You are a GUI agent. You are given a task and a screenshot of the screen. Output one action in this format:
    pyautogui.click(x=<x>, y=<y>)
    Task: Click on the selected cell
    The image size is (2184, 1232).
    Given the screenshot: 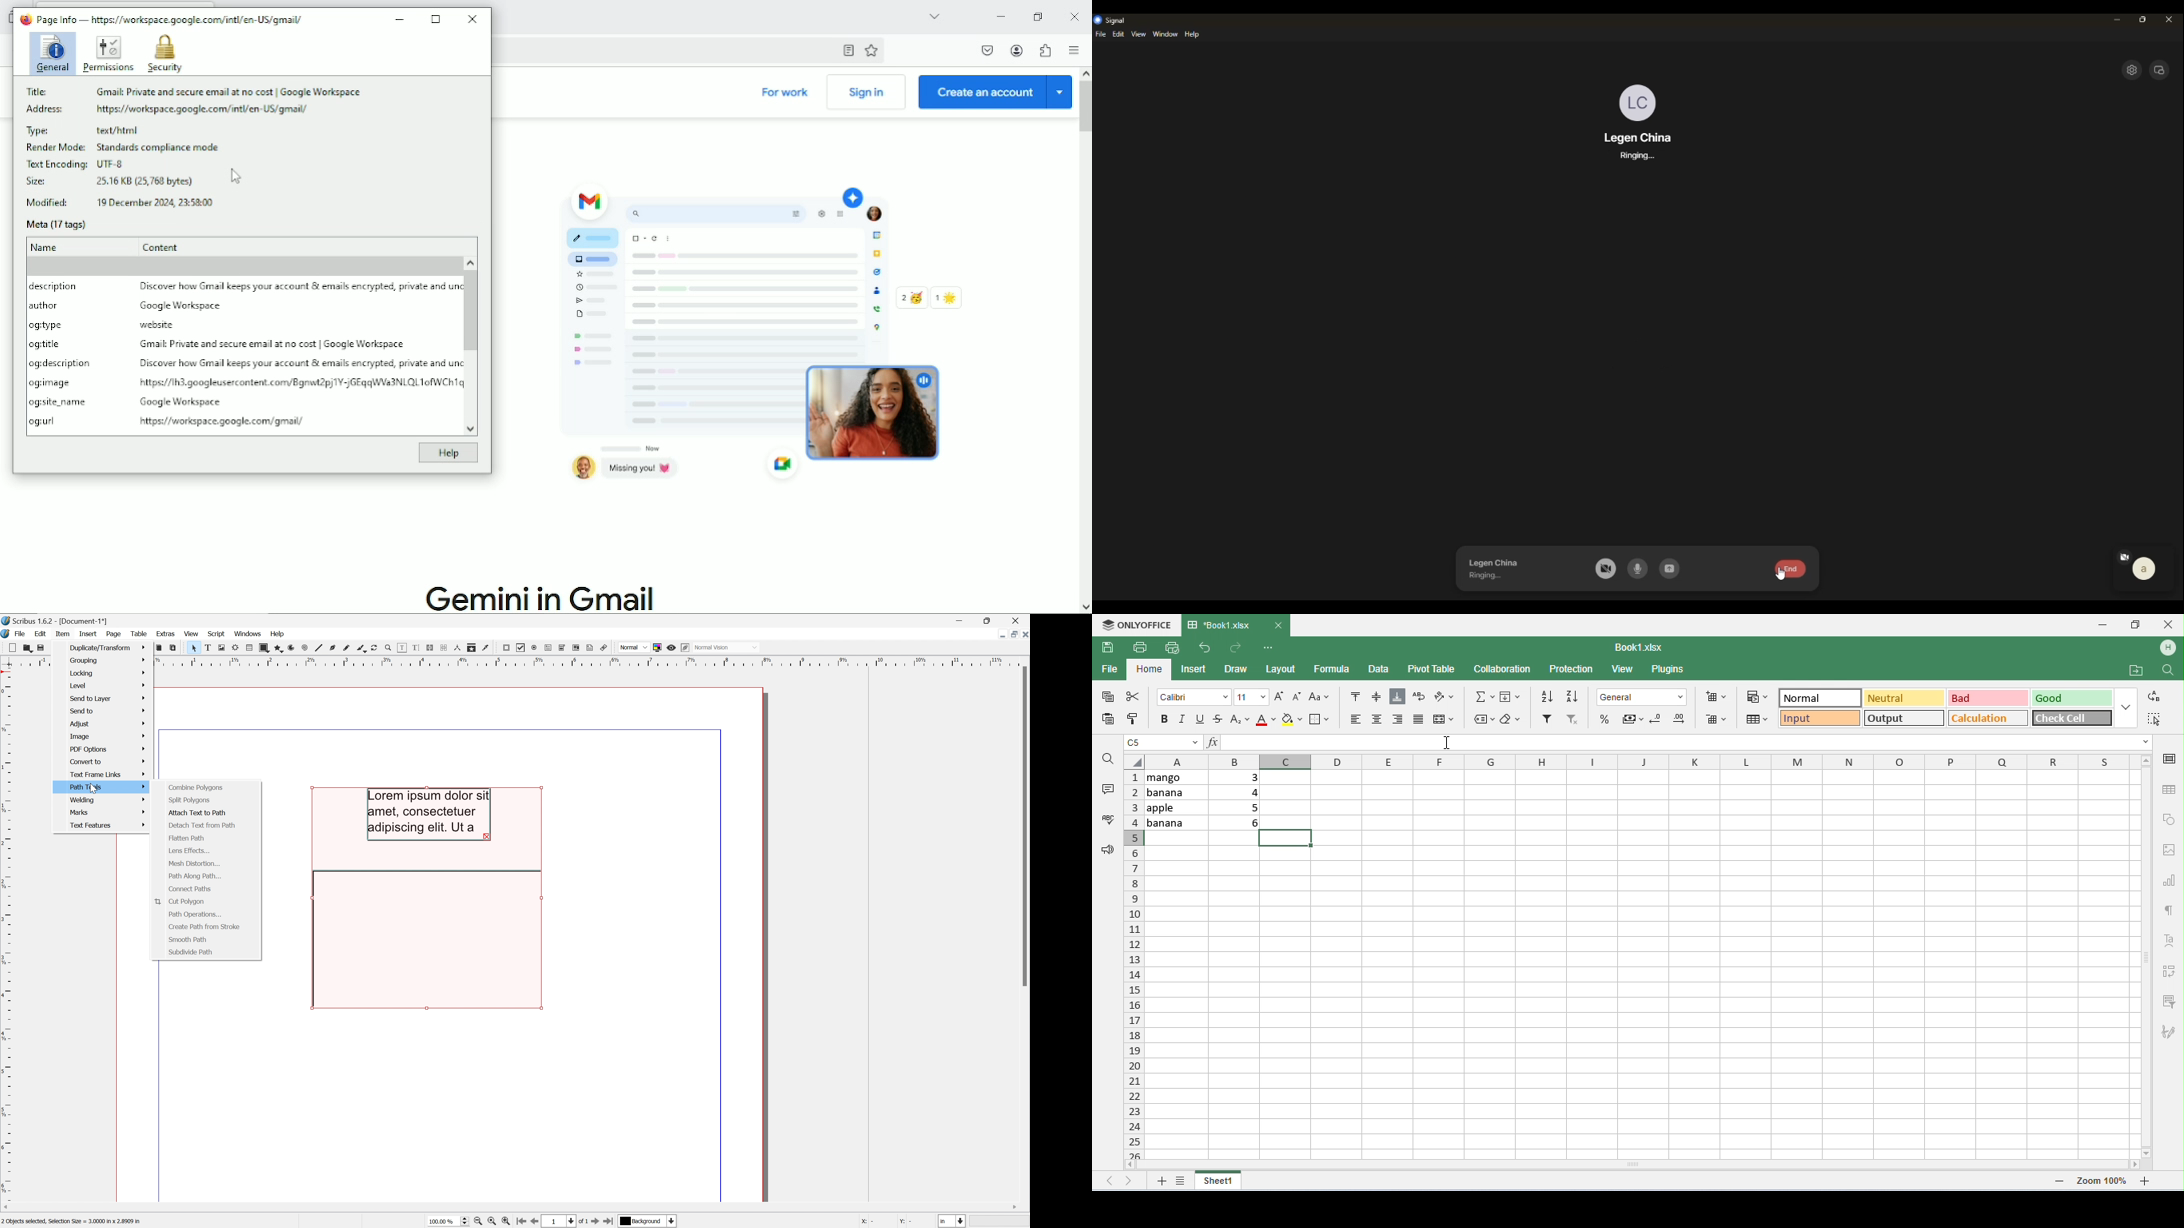 What is the action you would take?
    pyautogui.click(x=1287, y=838)
    